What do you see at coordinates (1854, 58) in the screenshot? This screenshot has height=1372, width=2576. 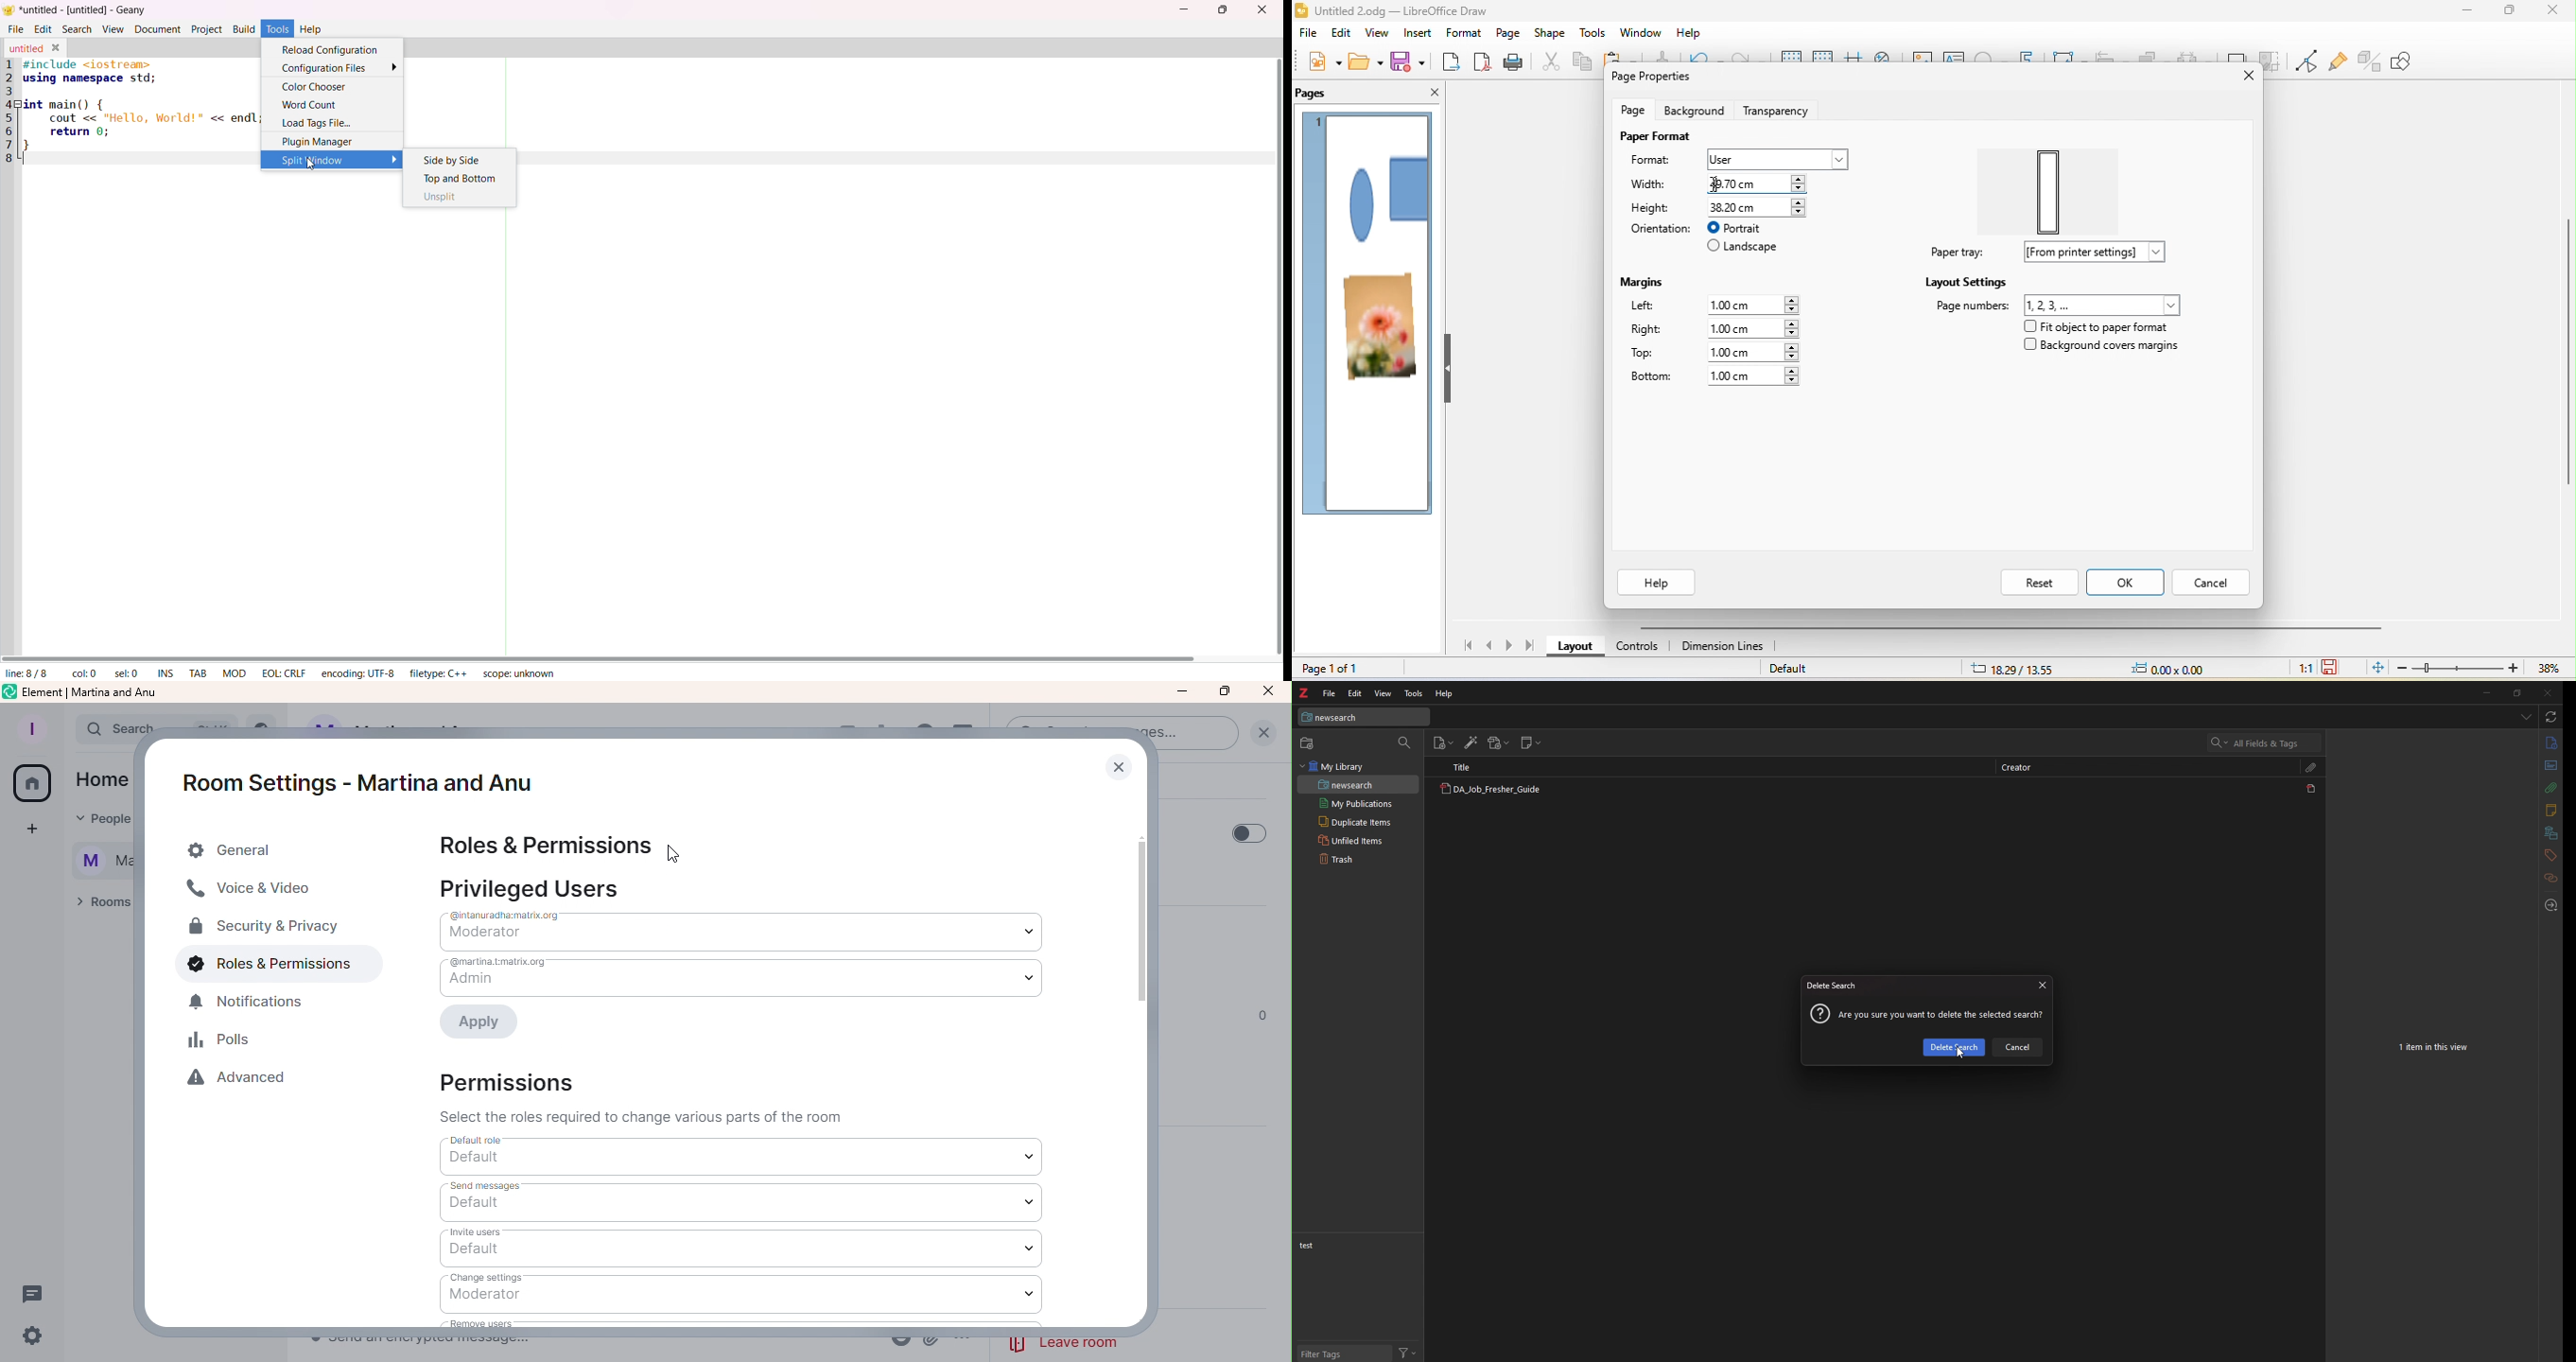 I see `helpline while moving` at bounding box center [1854, 58].